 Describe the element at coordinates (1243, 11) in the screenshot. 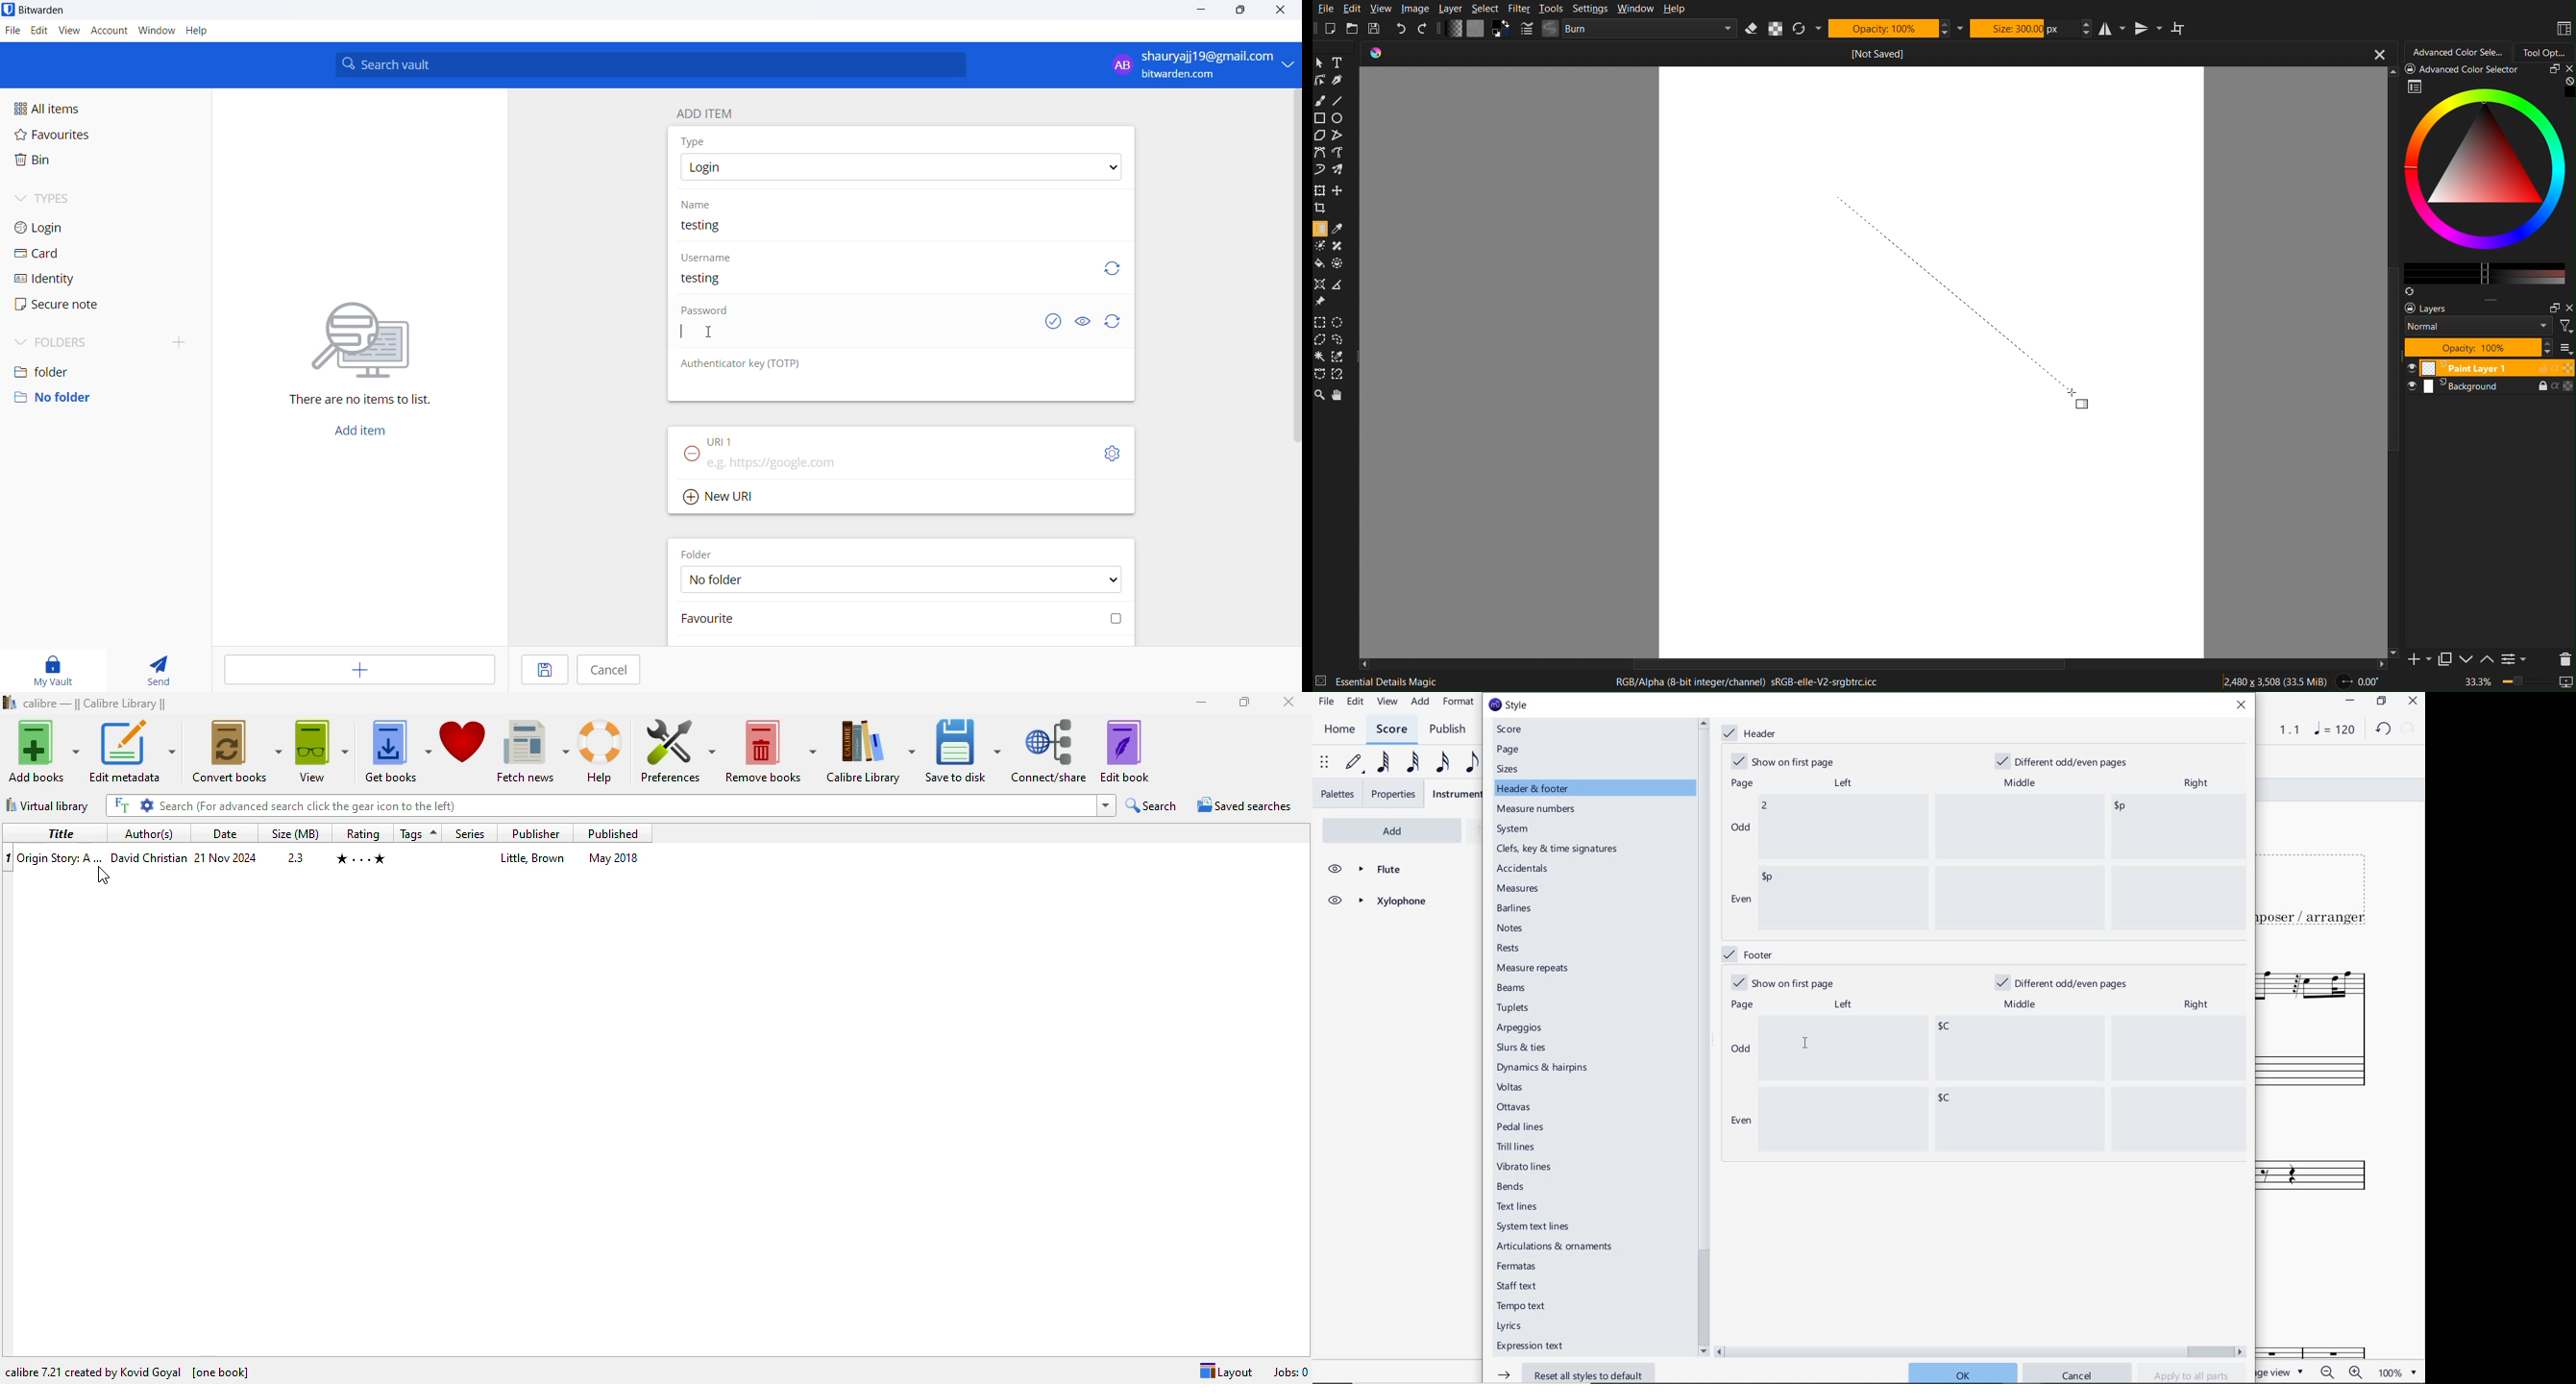

I see `maximize` at that location.